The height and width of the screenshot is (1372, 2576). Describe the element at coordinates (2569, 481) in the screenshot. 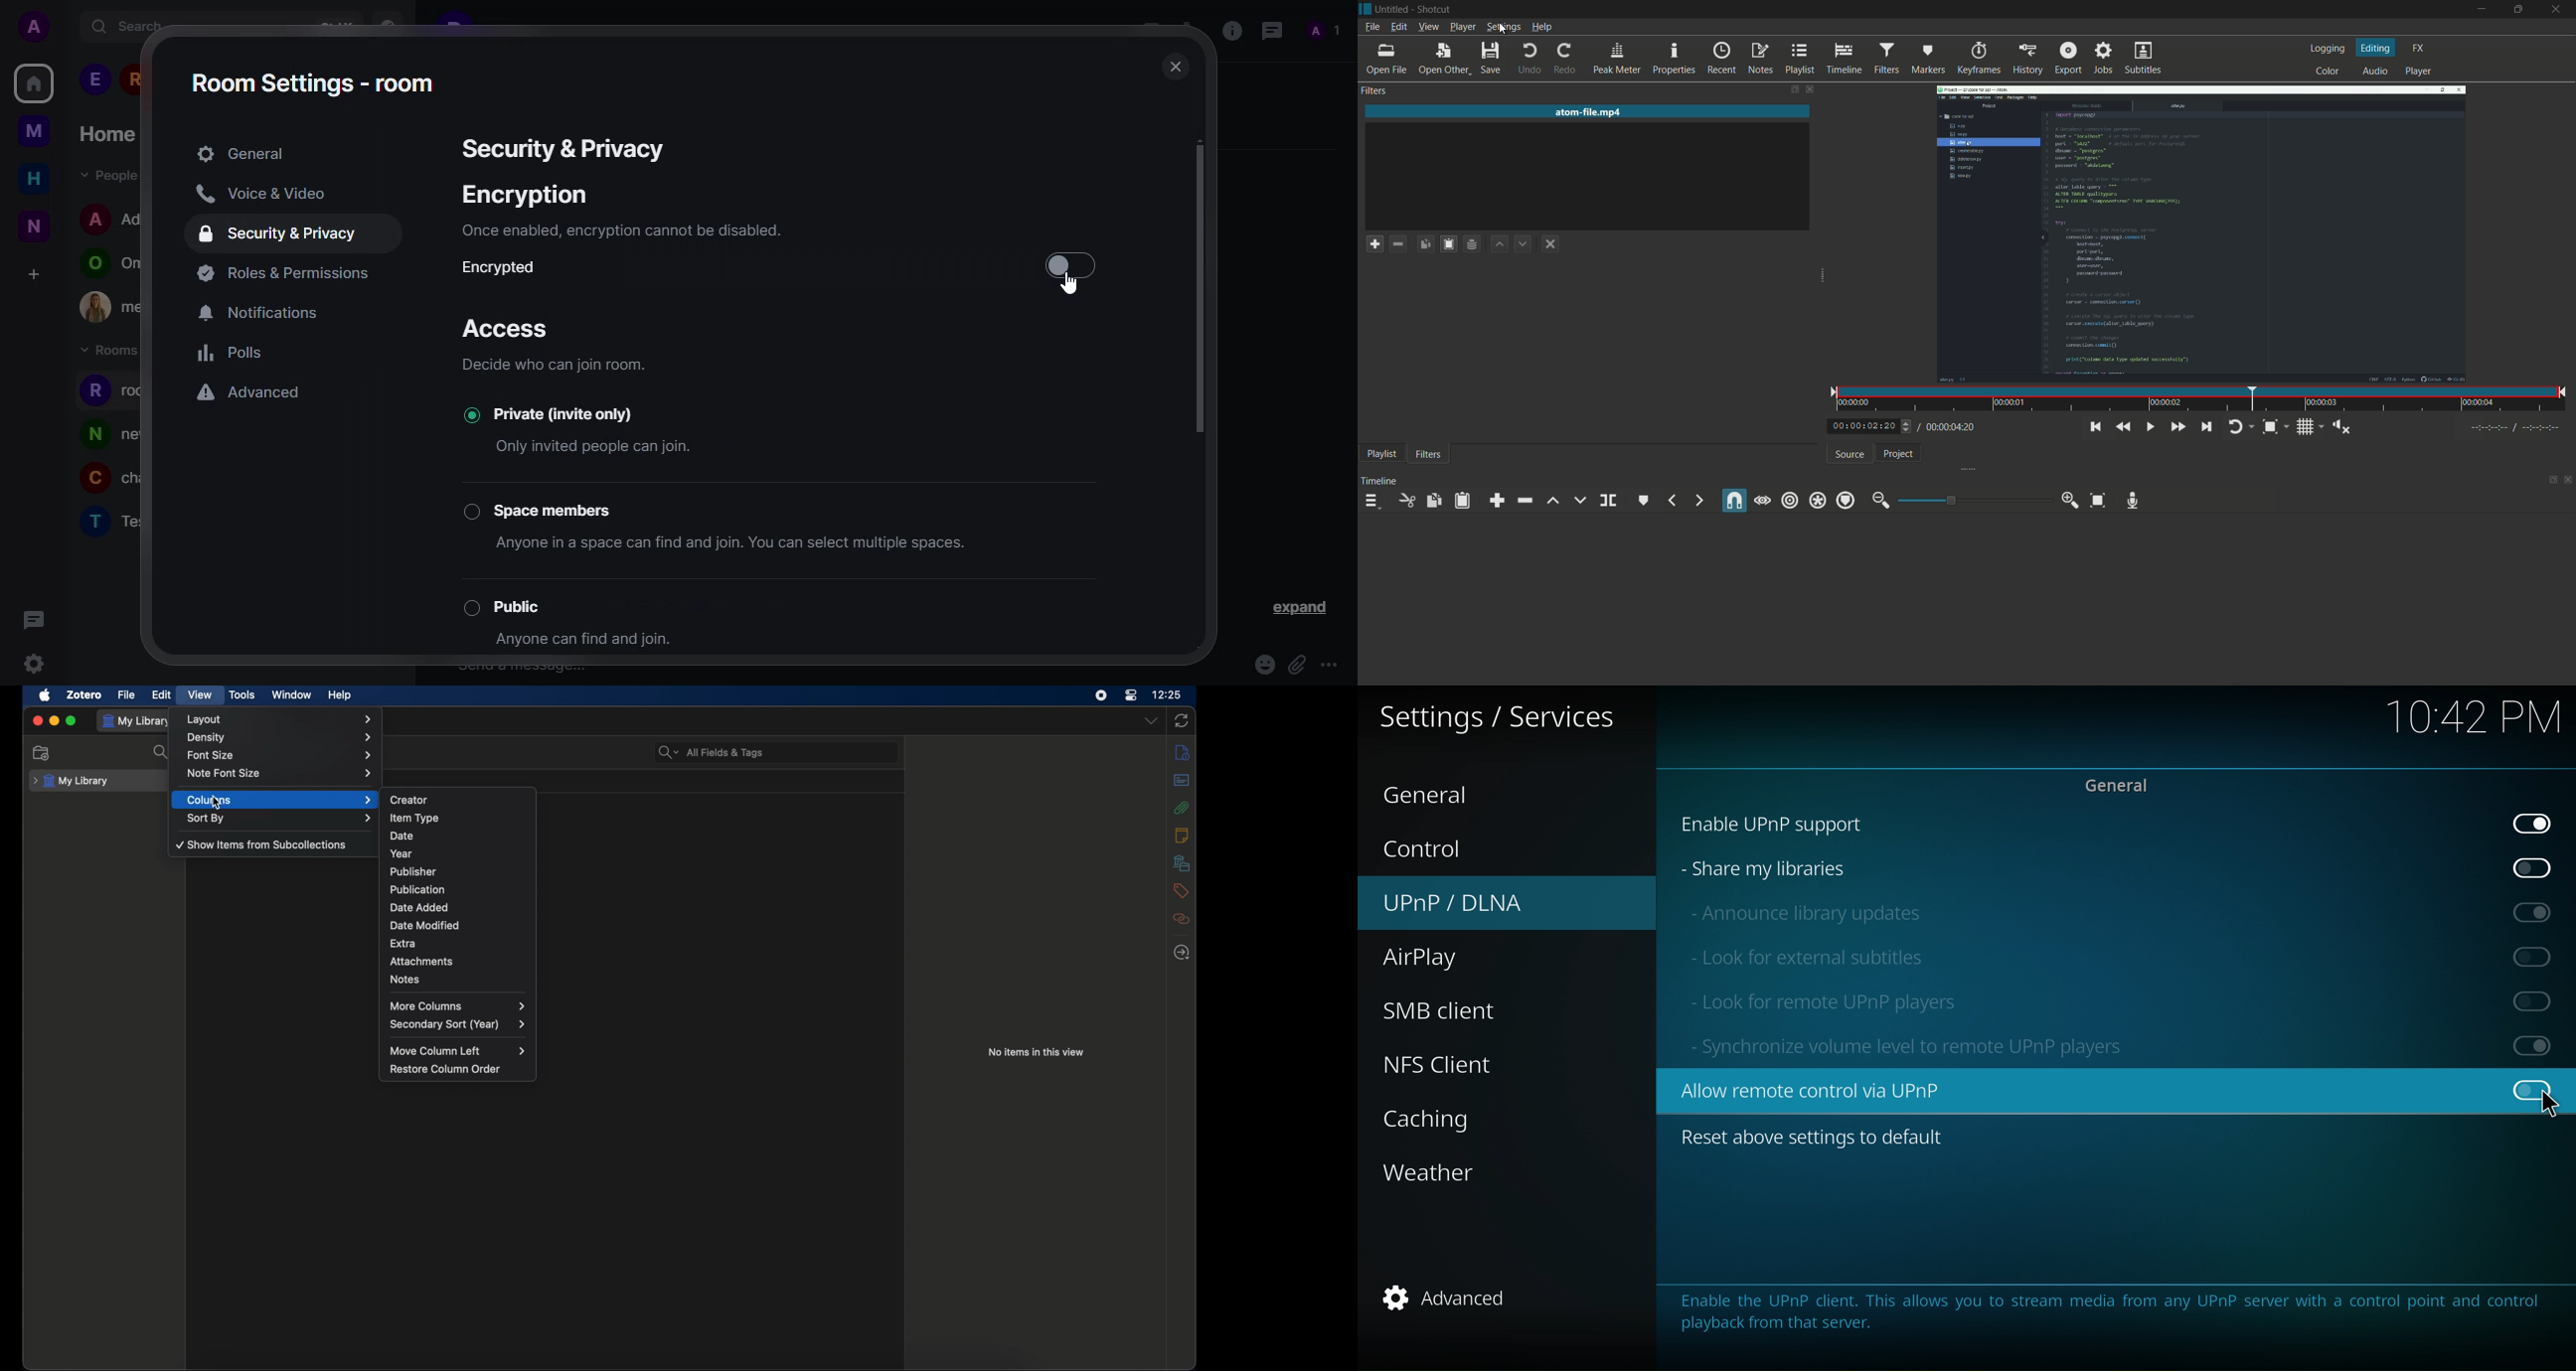

I see `close timeline` at that location.